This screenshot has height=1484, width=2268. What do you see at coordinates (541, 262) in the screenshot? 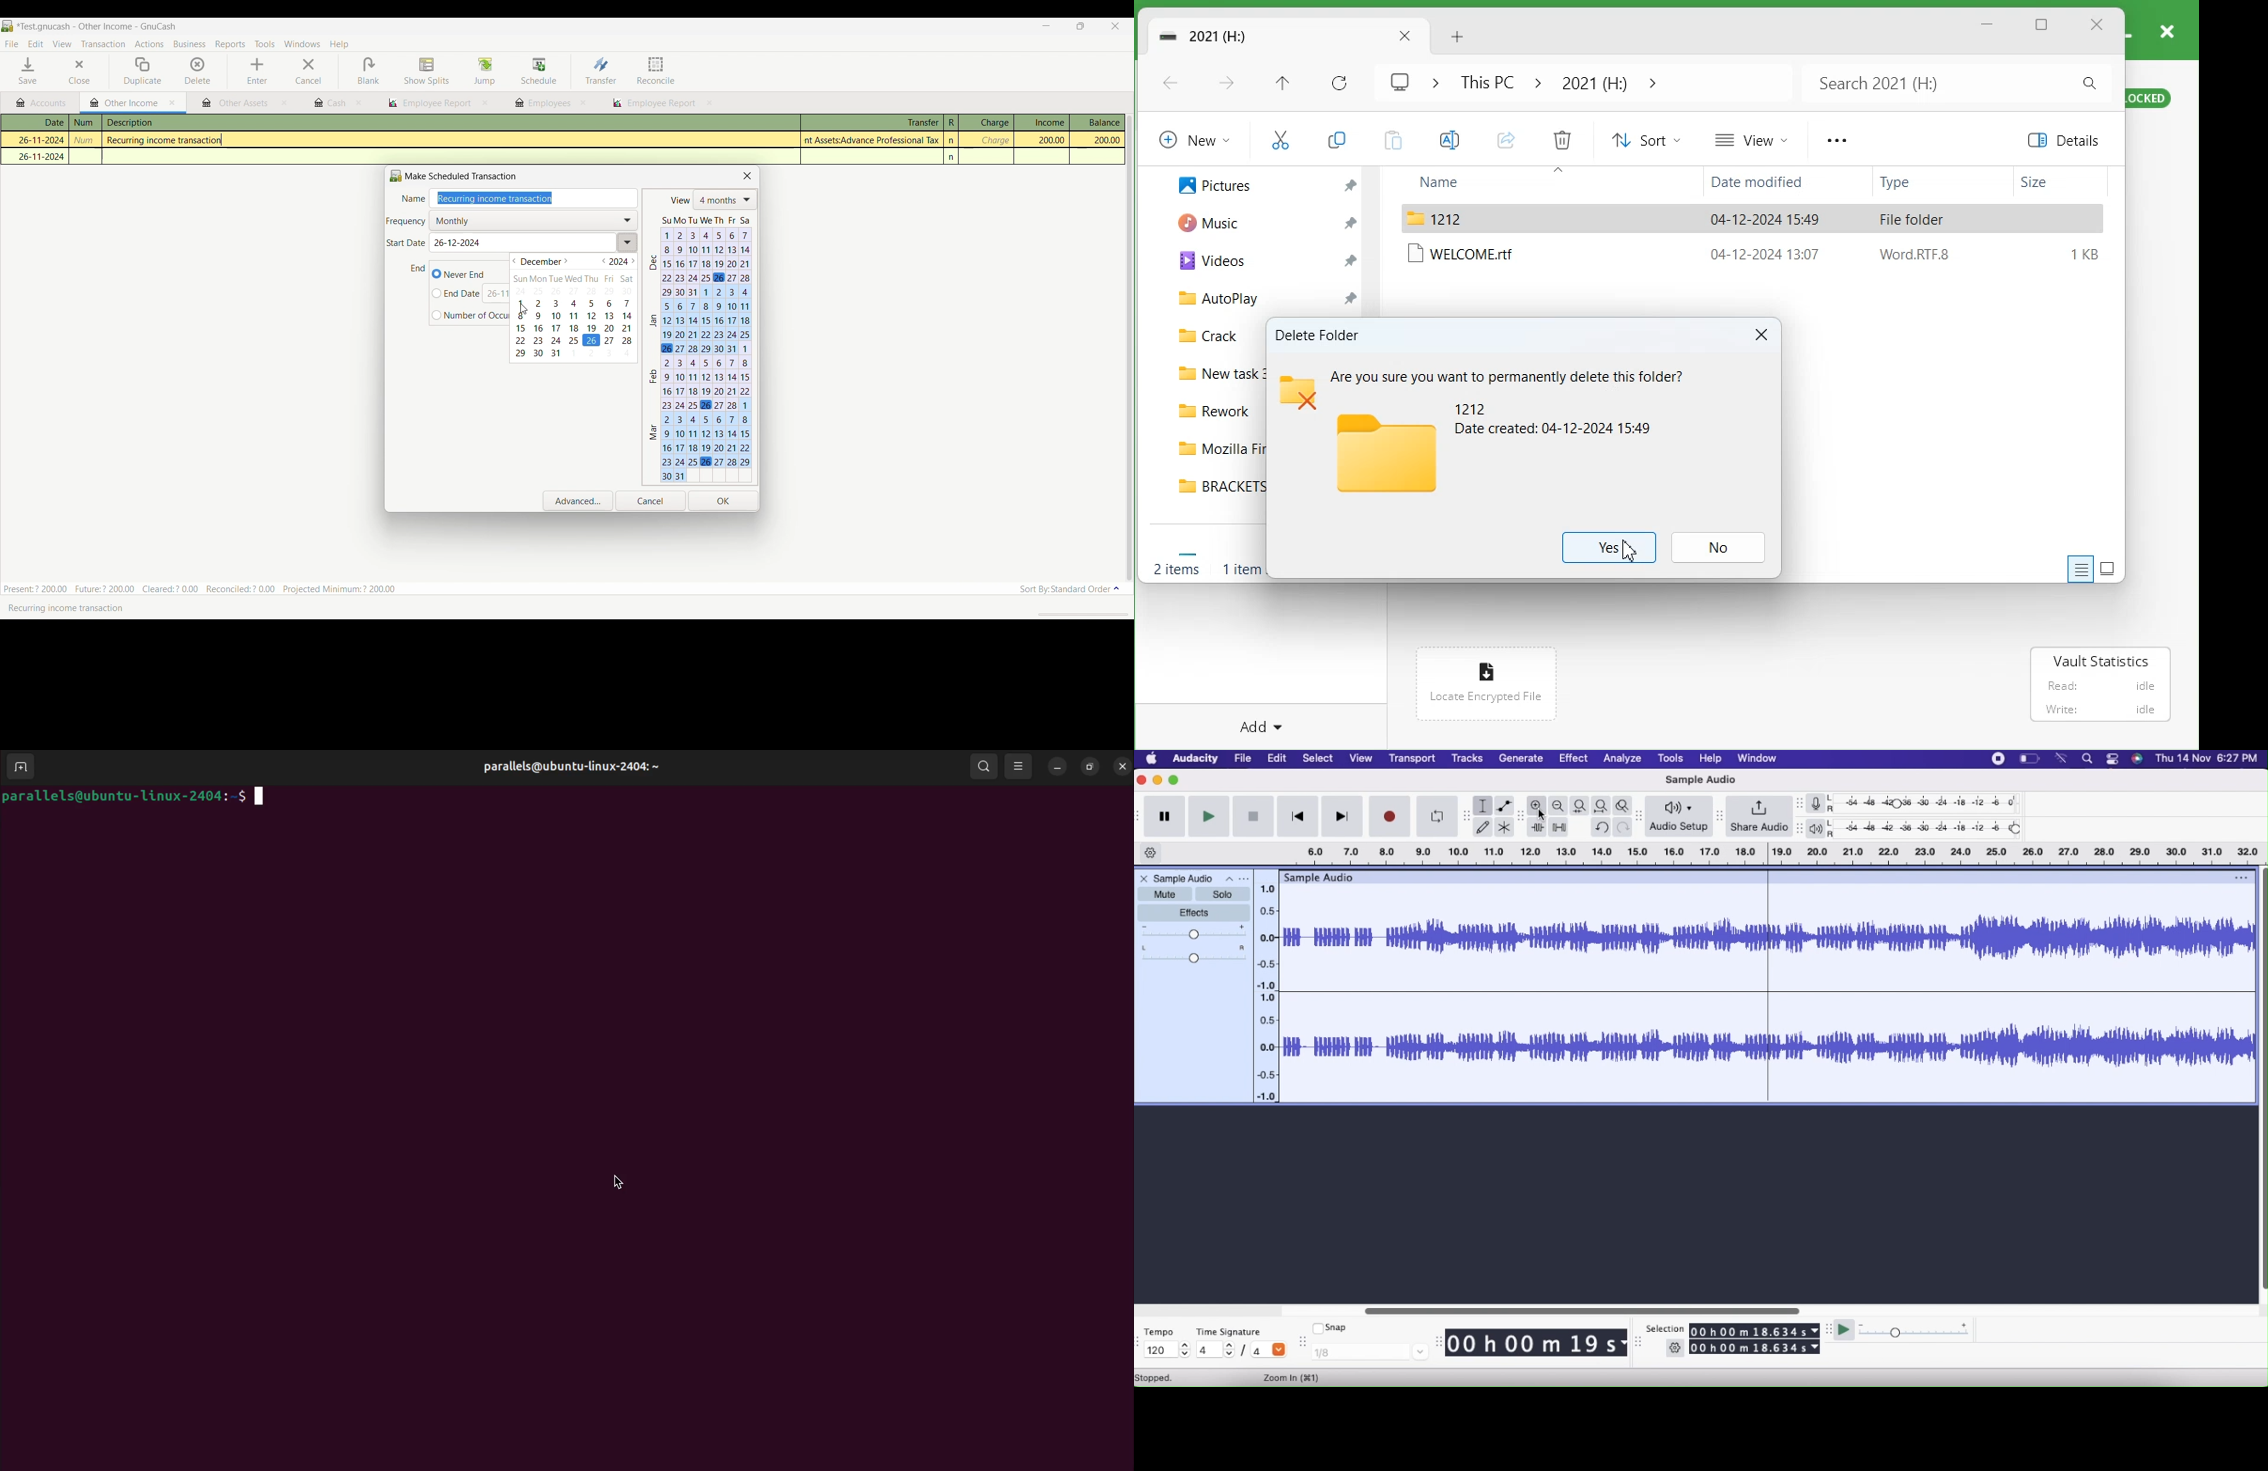
I see `Current month` at bounding box center [541, 262].